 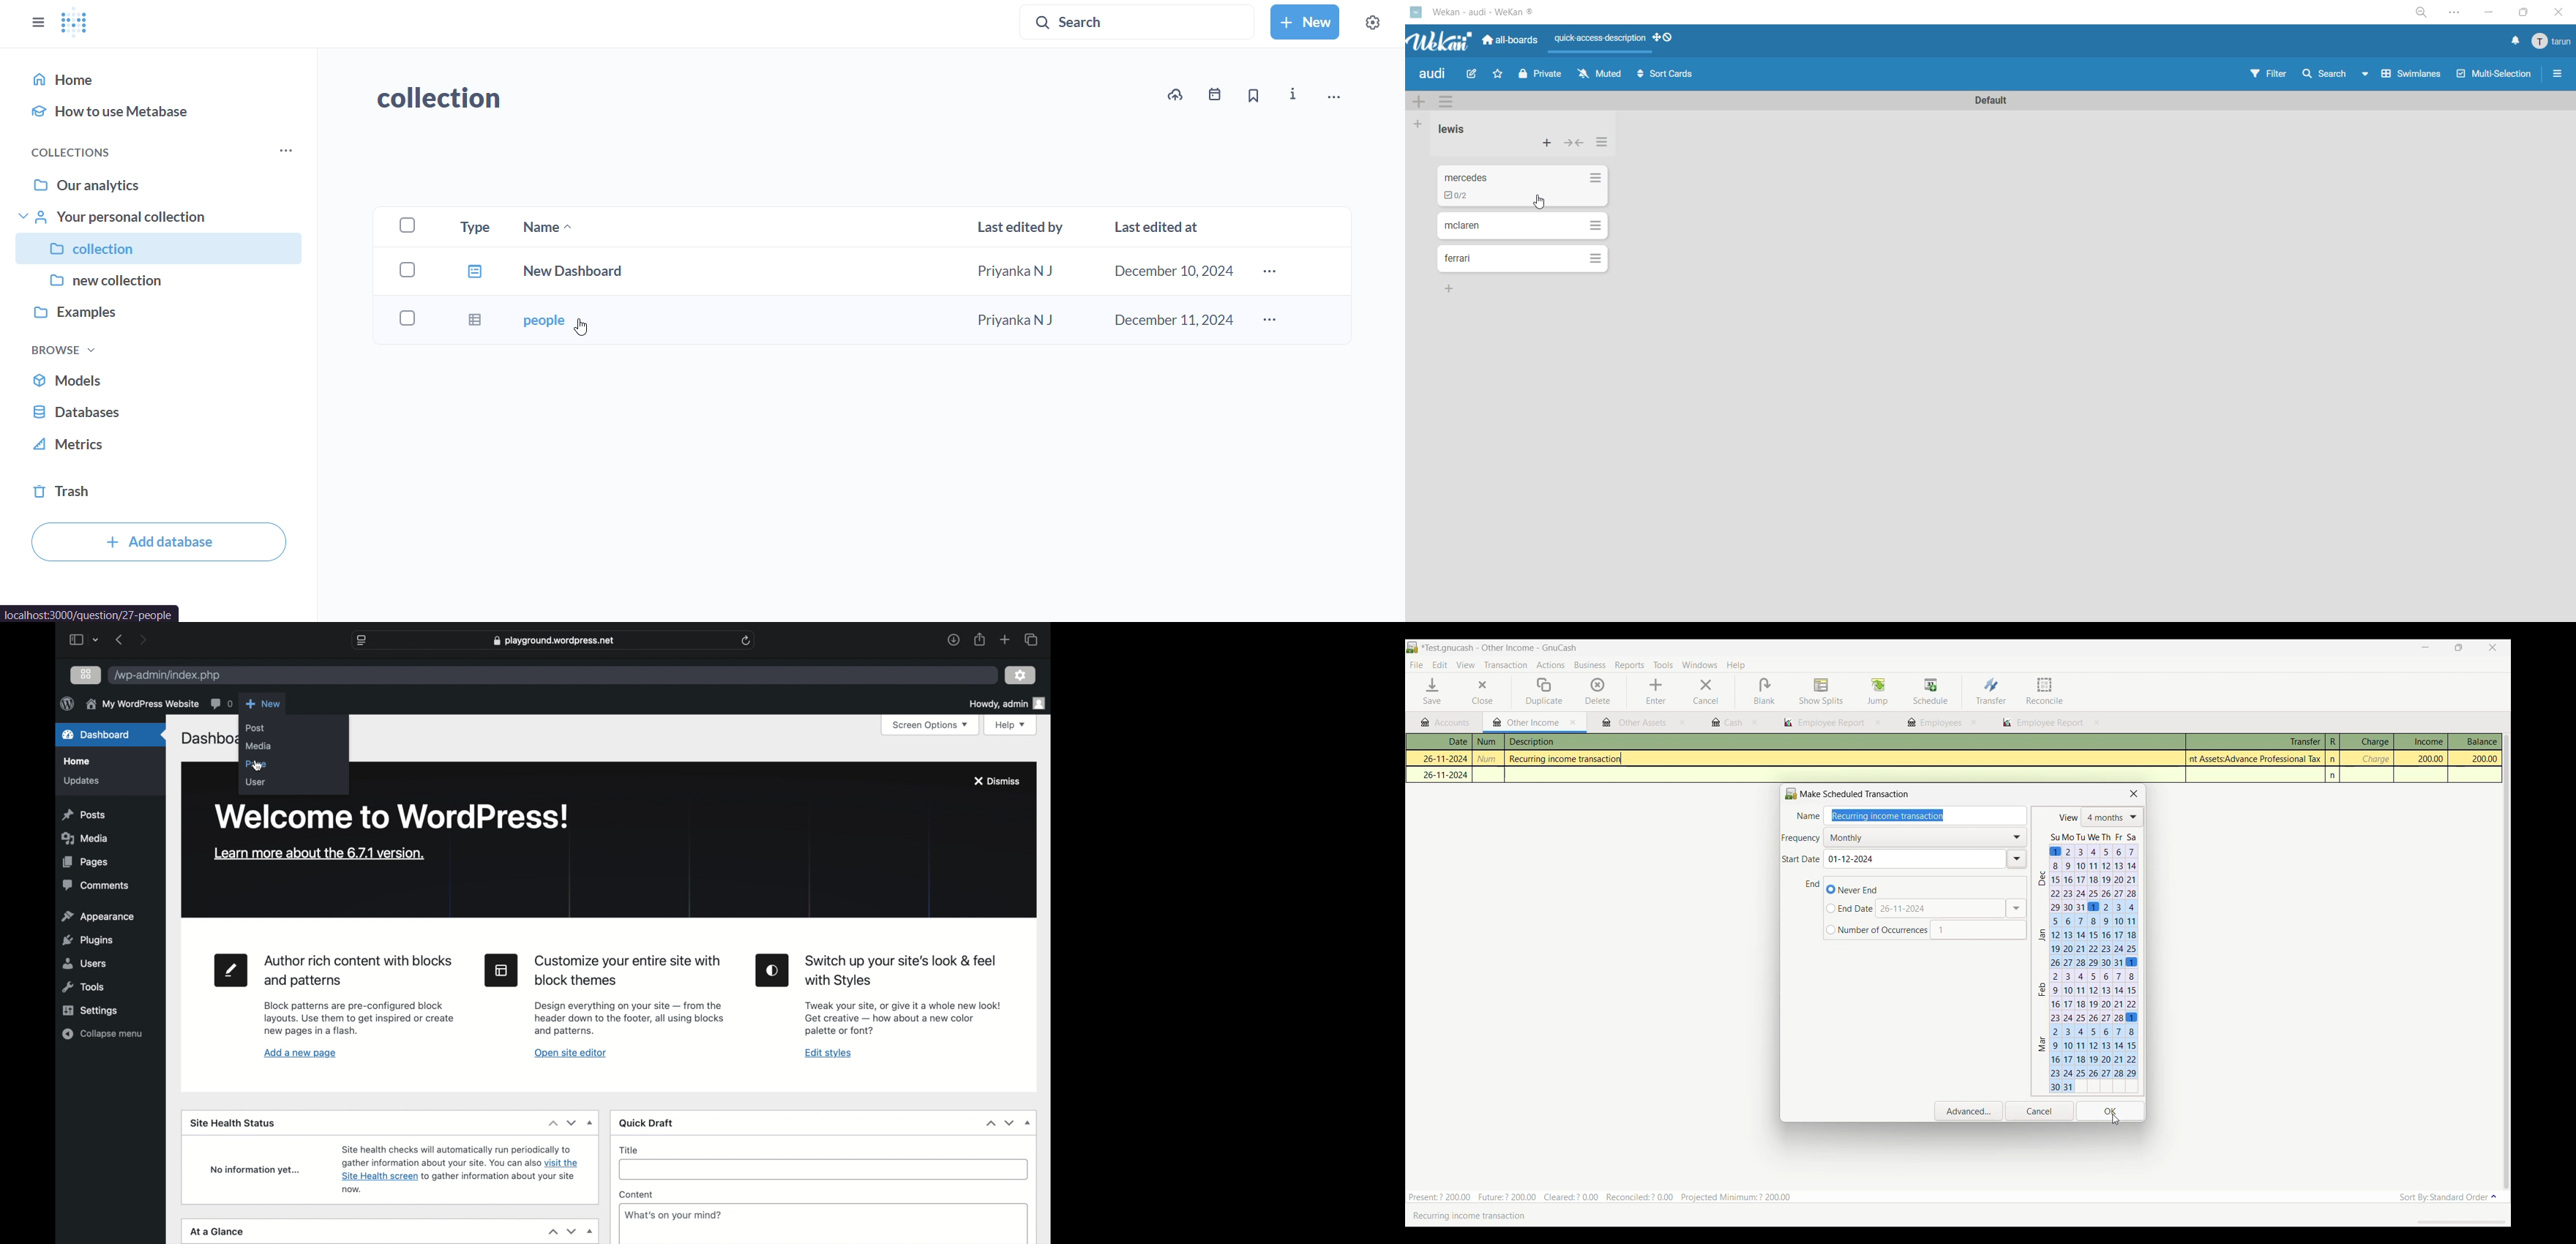 What do you see at coordinates (1808, 817) in the screenshot?
I see `Name` at bounding box center [1808, 817].